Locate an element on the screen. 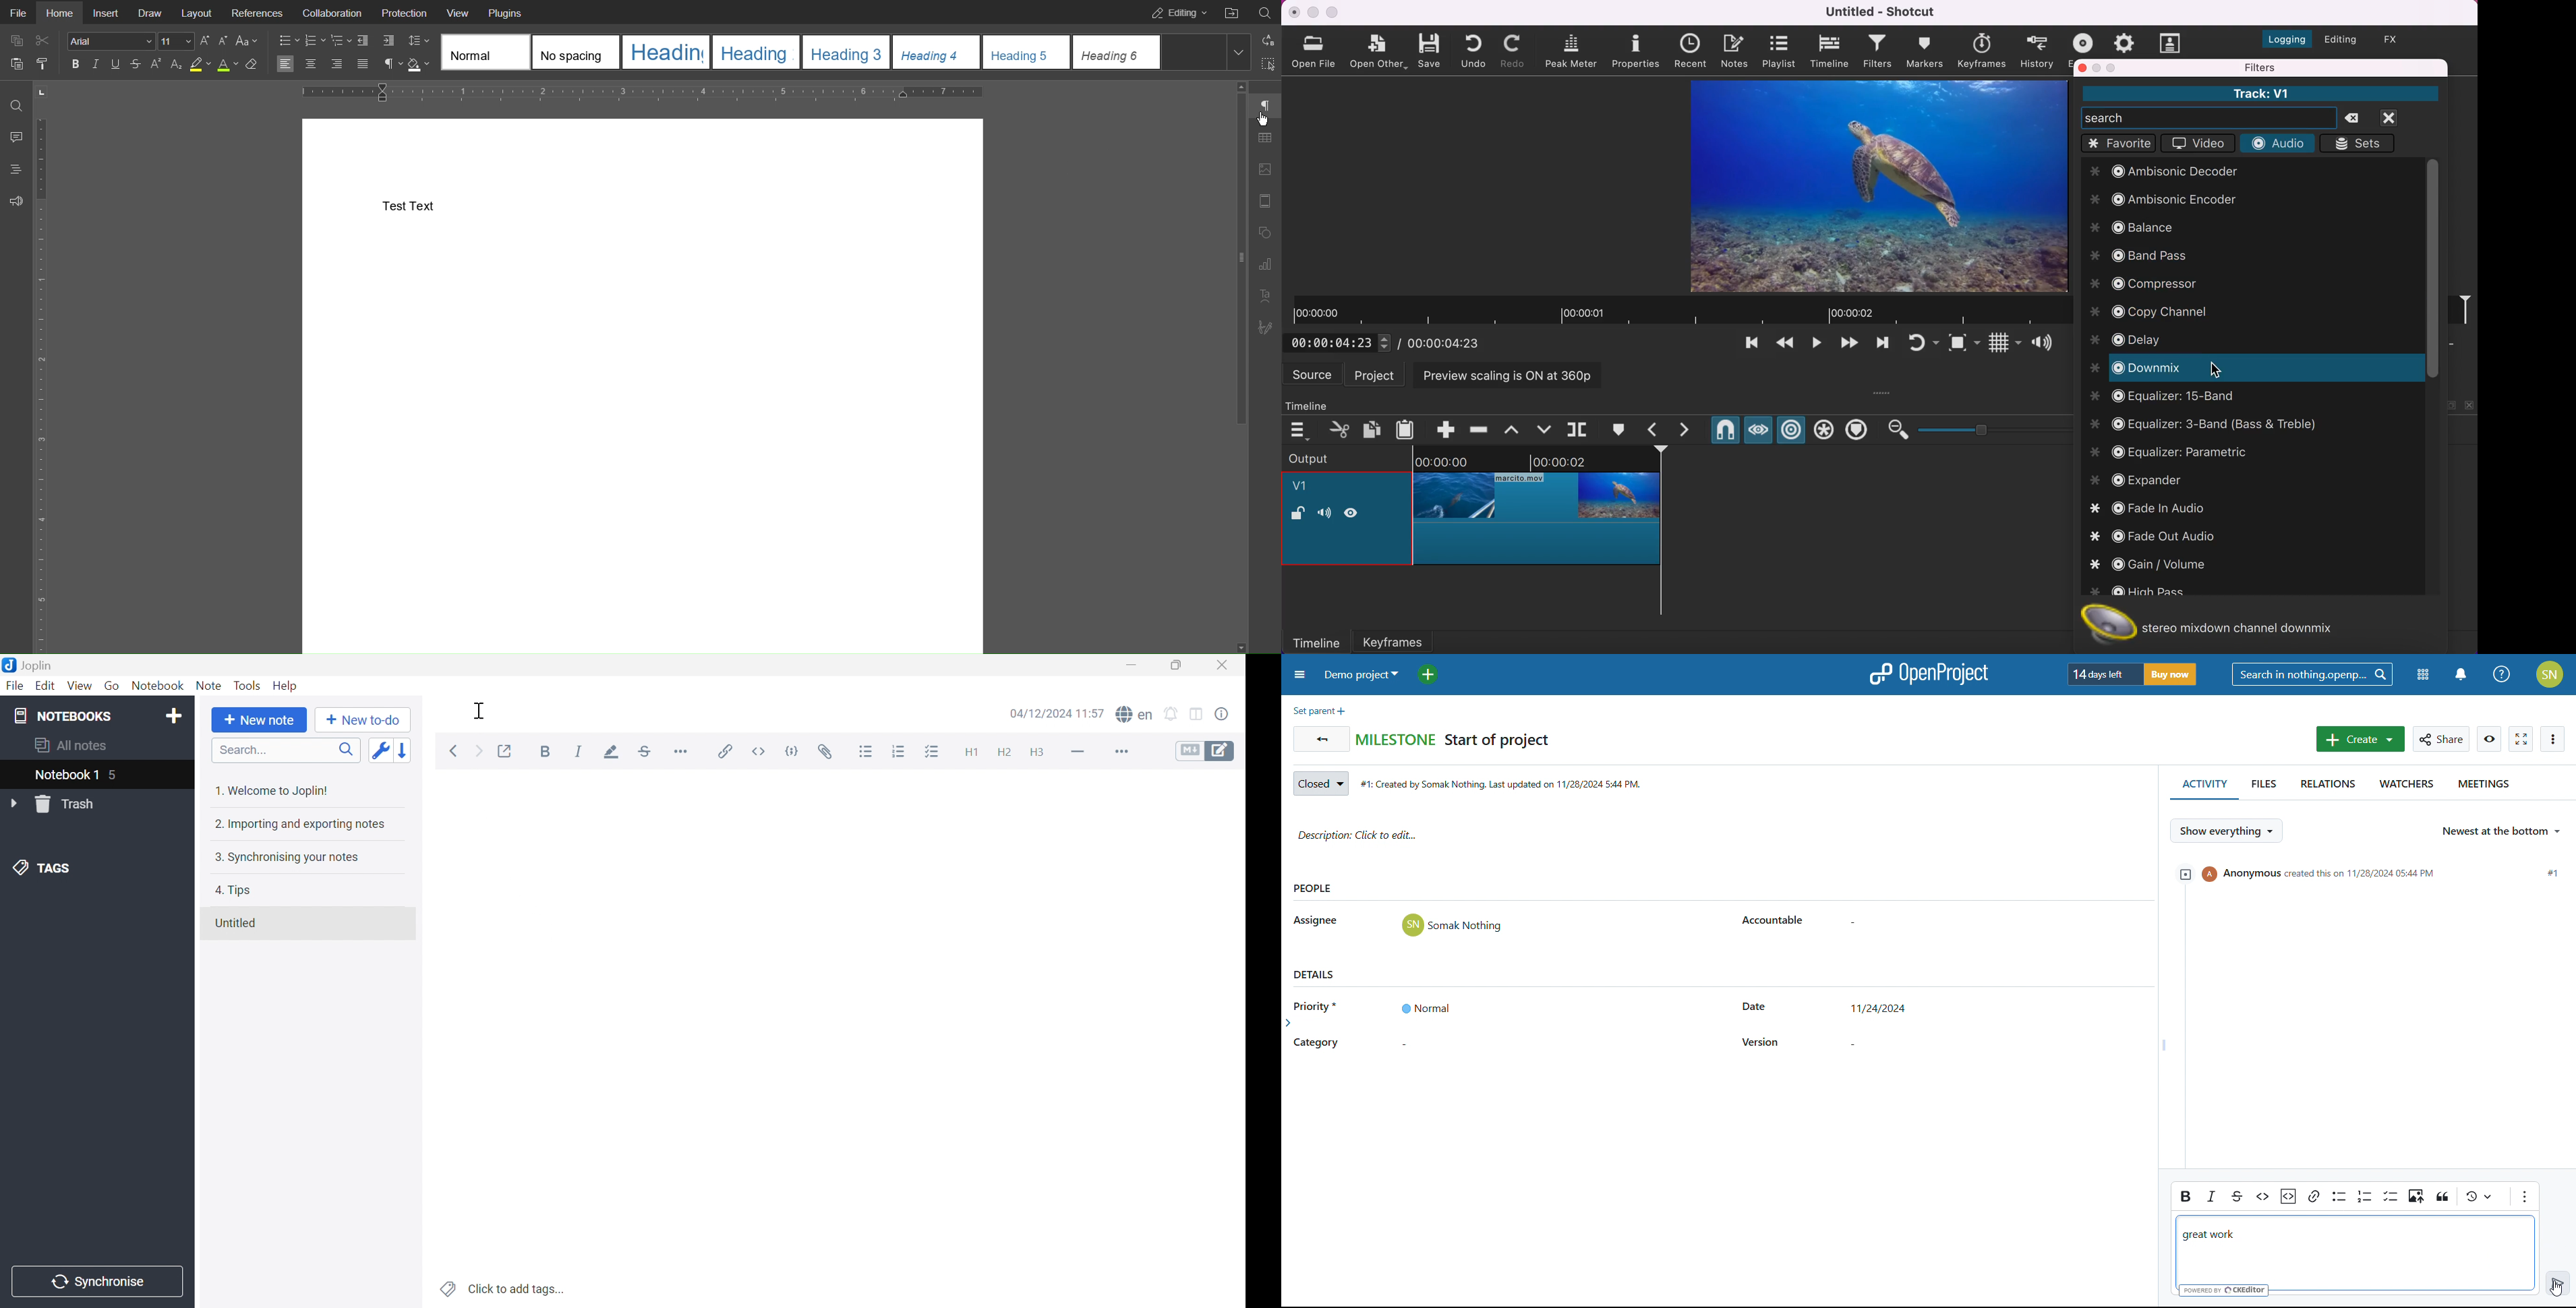  Highlight is located at coordinates (200, 65).